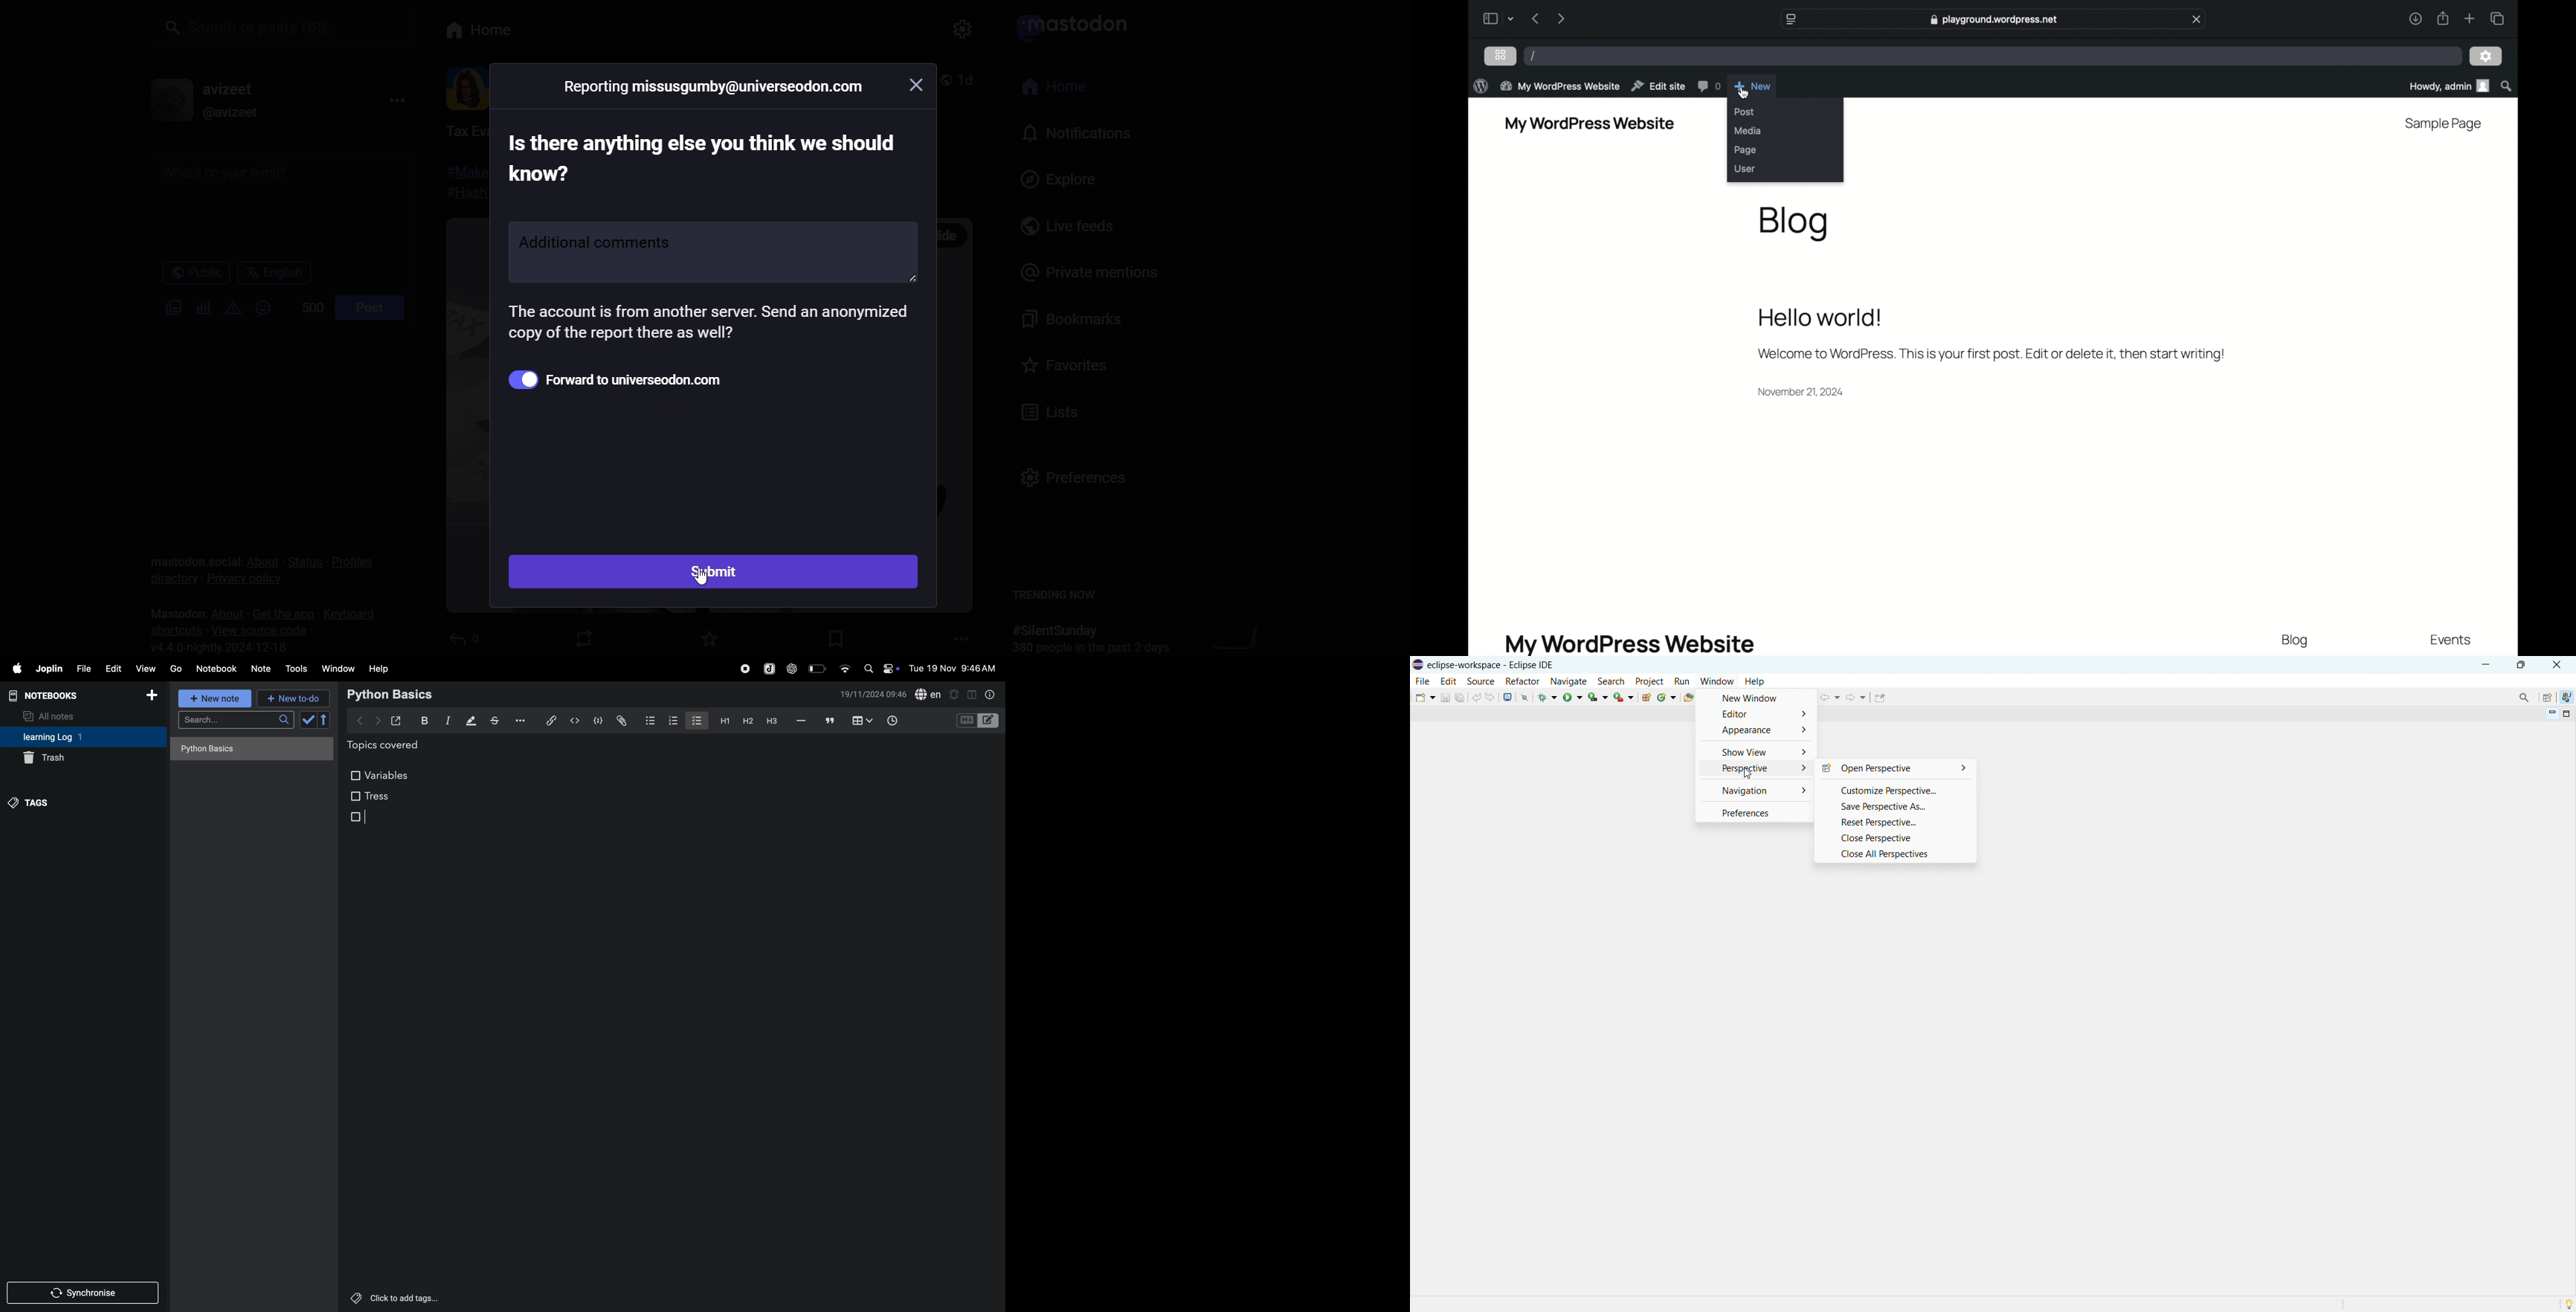 This screenshot has width=2576, height=1316. What do you see at coordinates (1508, 697) in the screenshot?
I see `open console` at bounding box center [1508, 697].